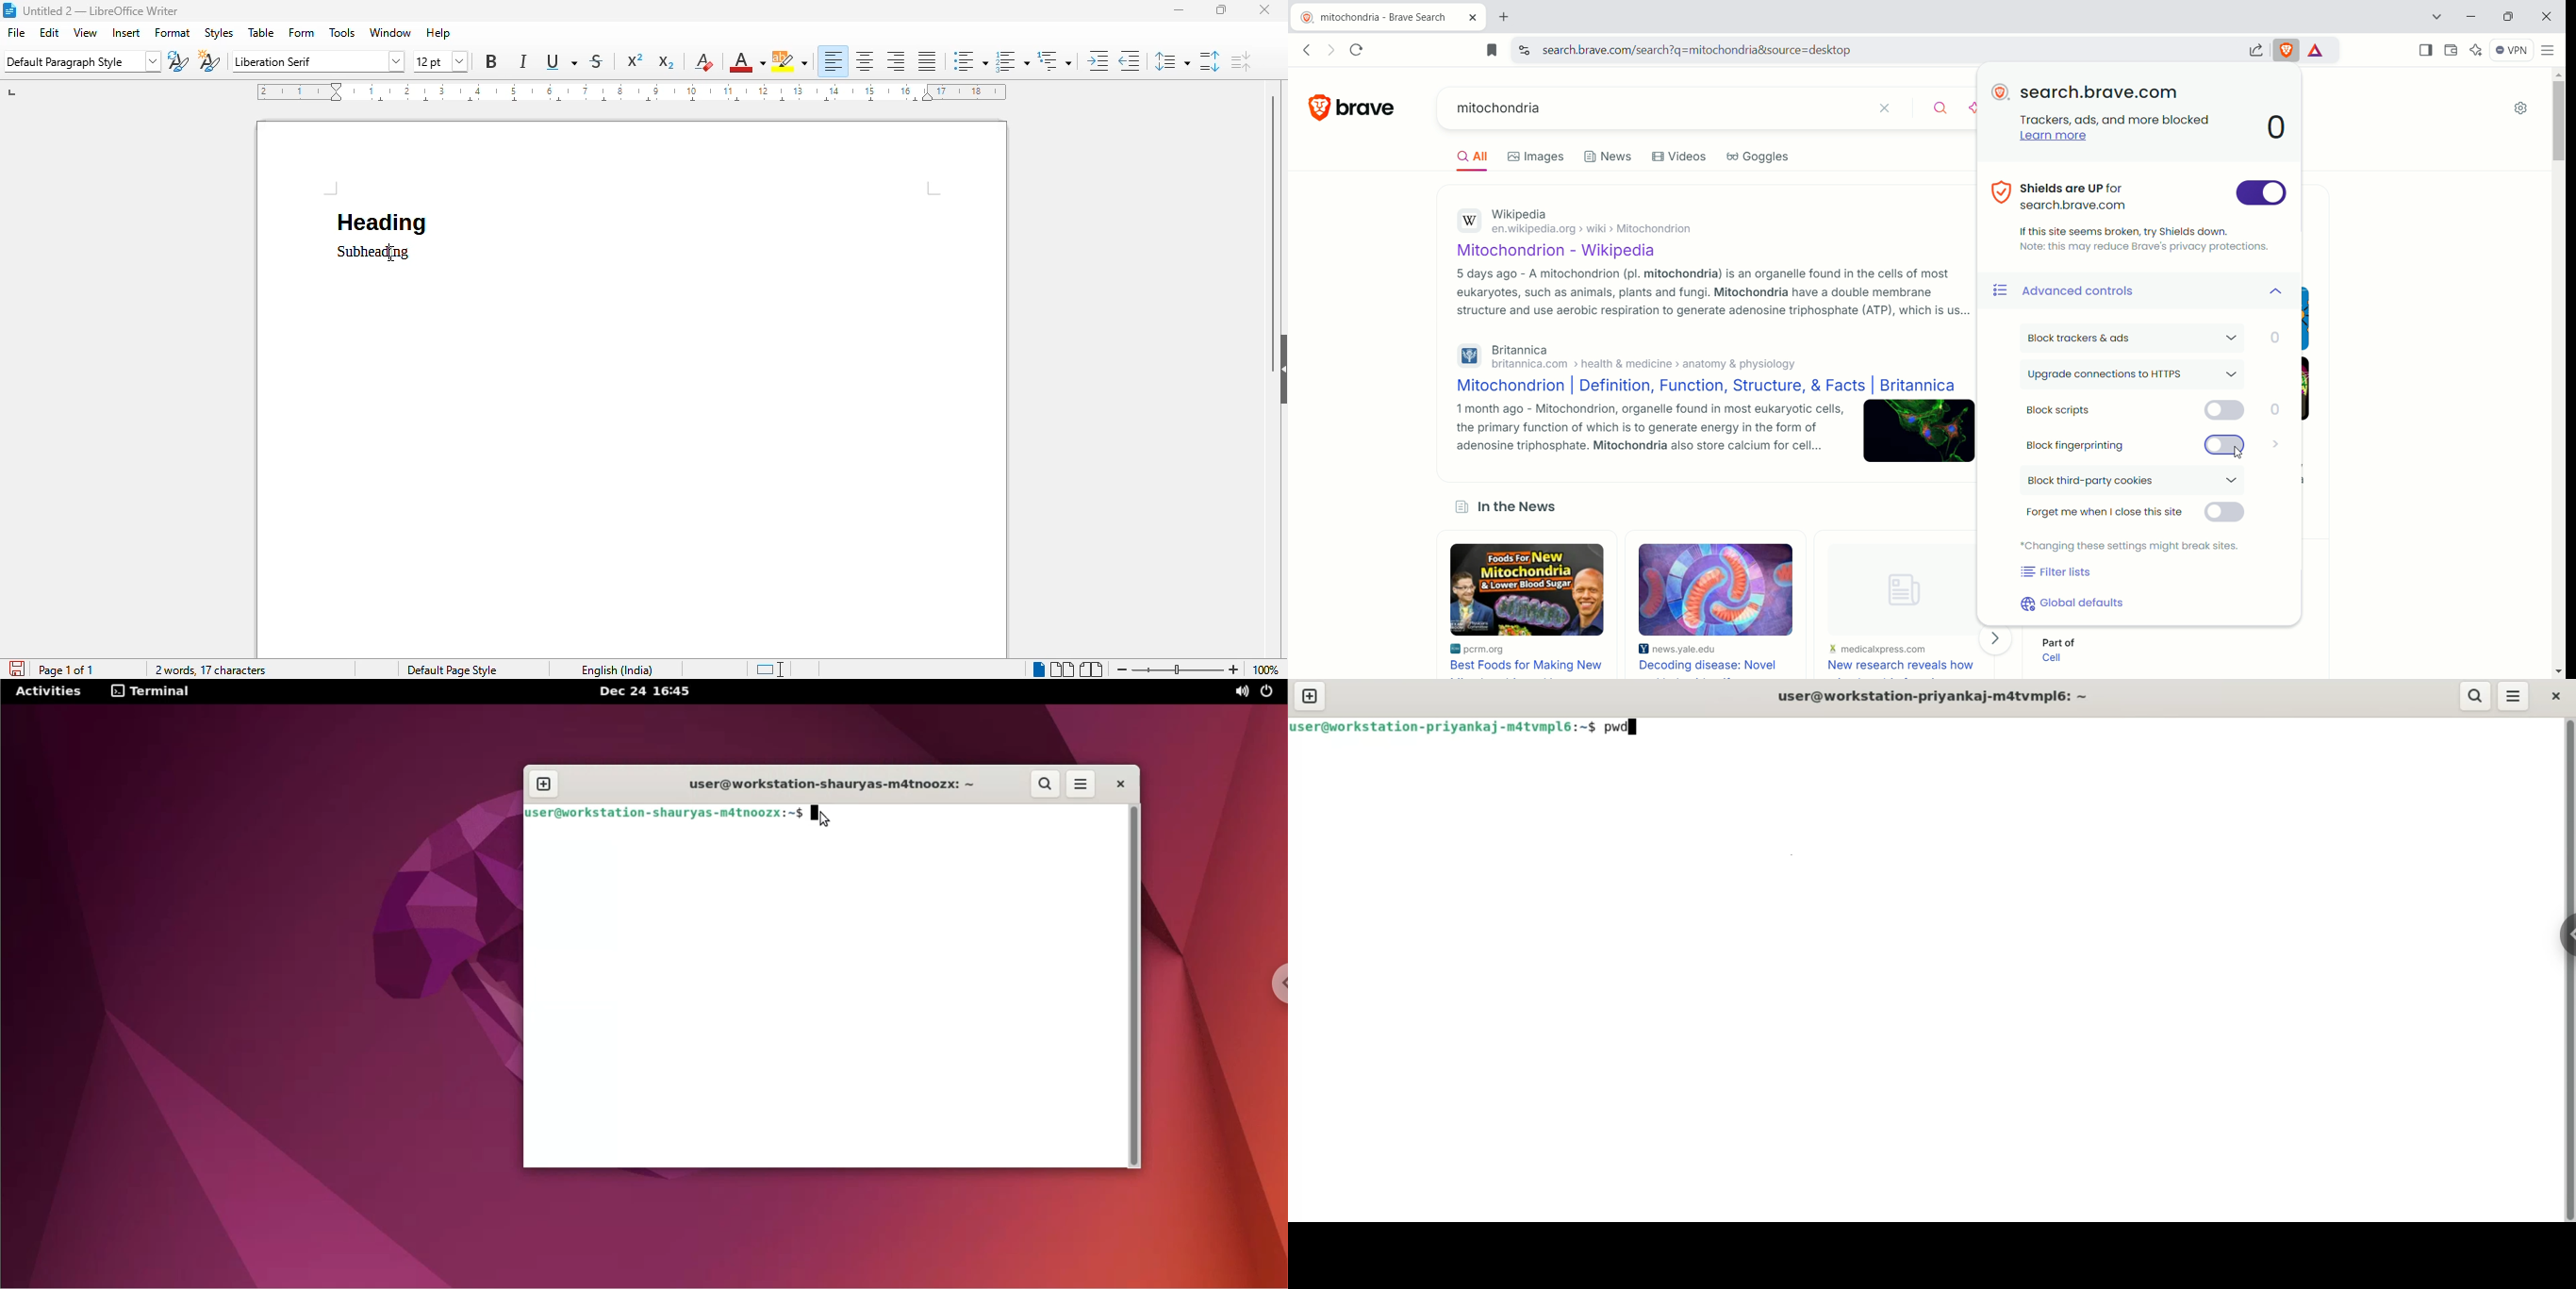  What do you see at coordinates (1130, 59) in the screenshot?
I see `decrease indent` at bounding box center [1130, 59].